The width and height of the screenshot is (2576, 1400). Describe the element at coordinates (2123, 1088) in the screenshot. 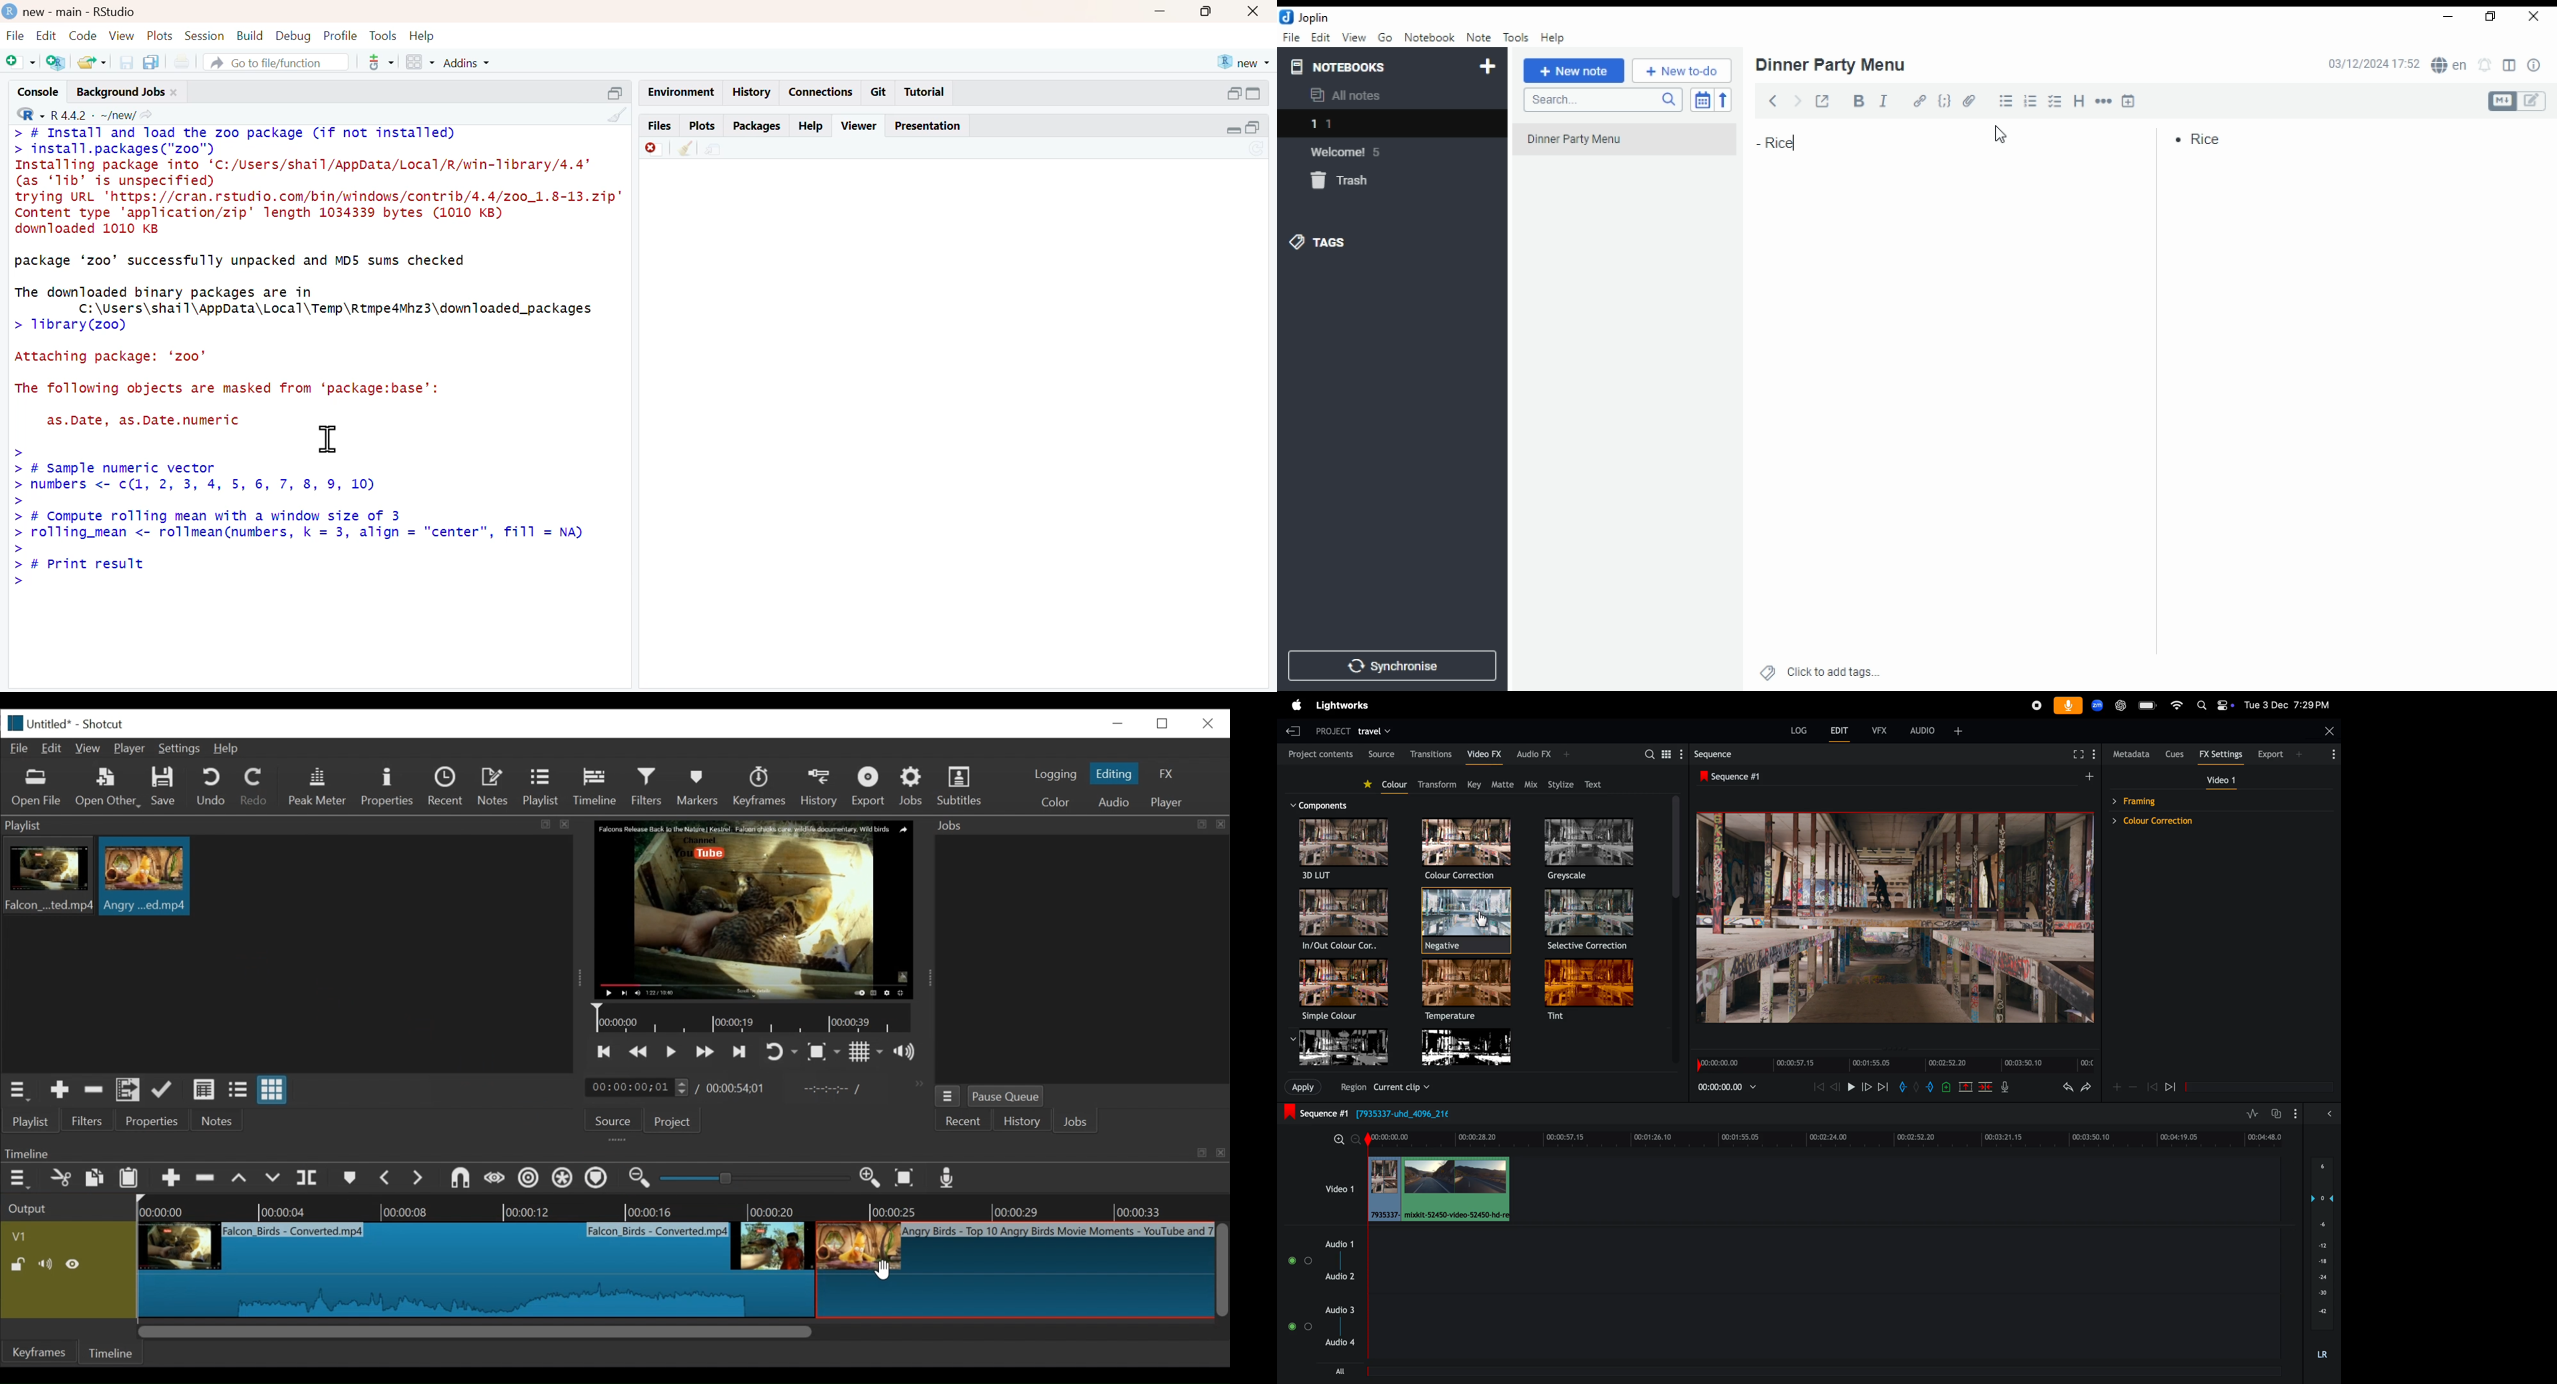

I see `zoom in zoom out` at that location.